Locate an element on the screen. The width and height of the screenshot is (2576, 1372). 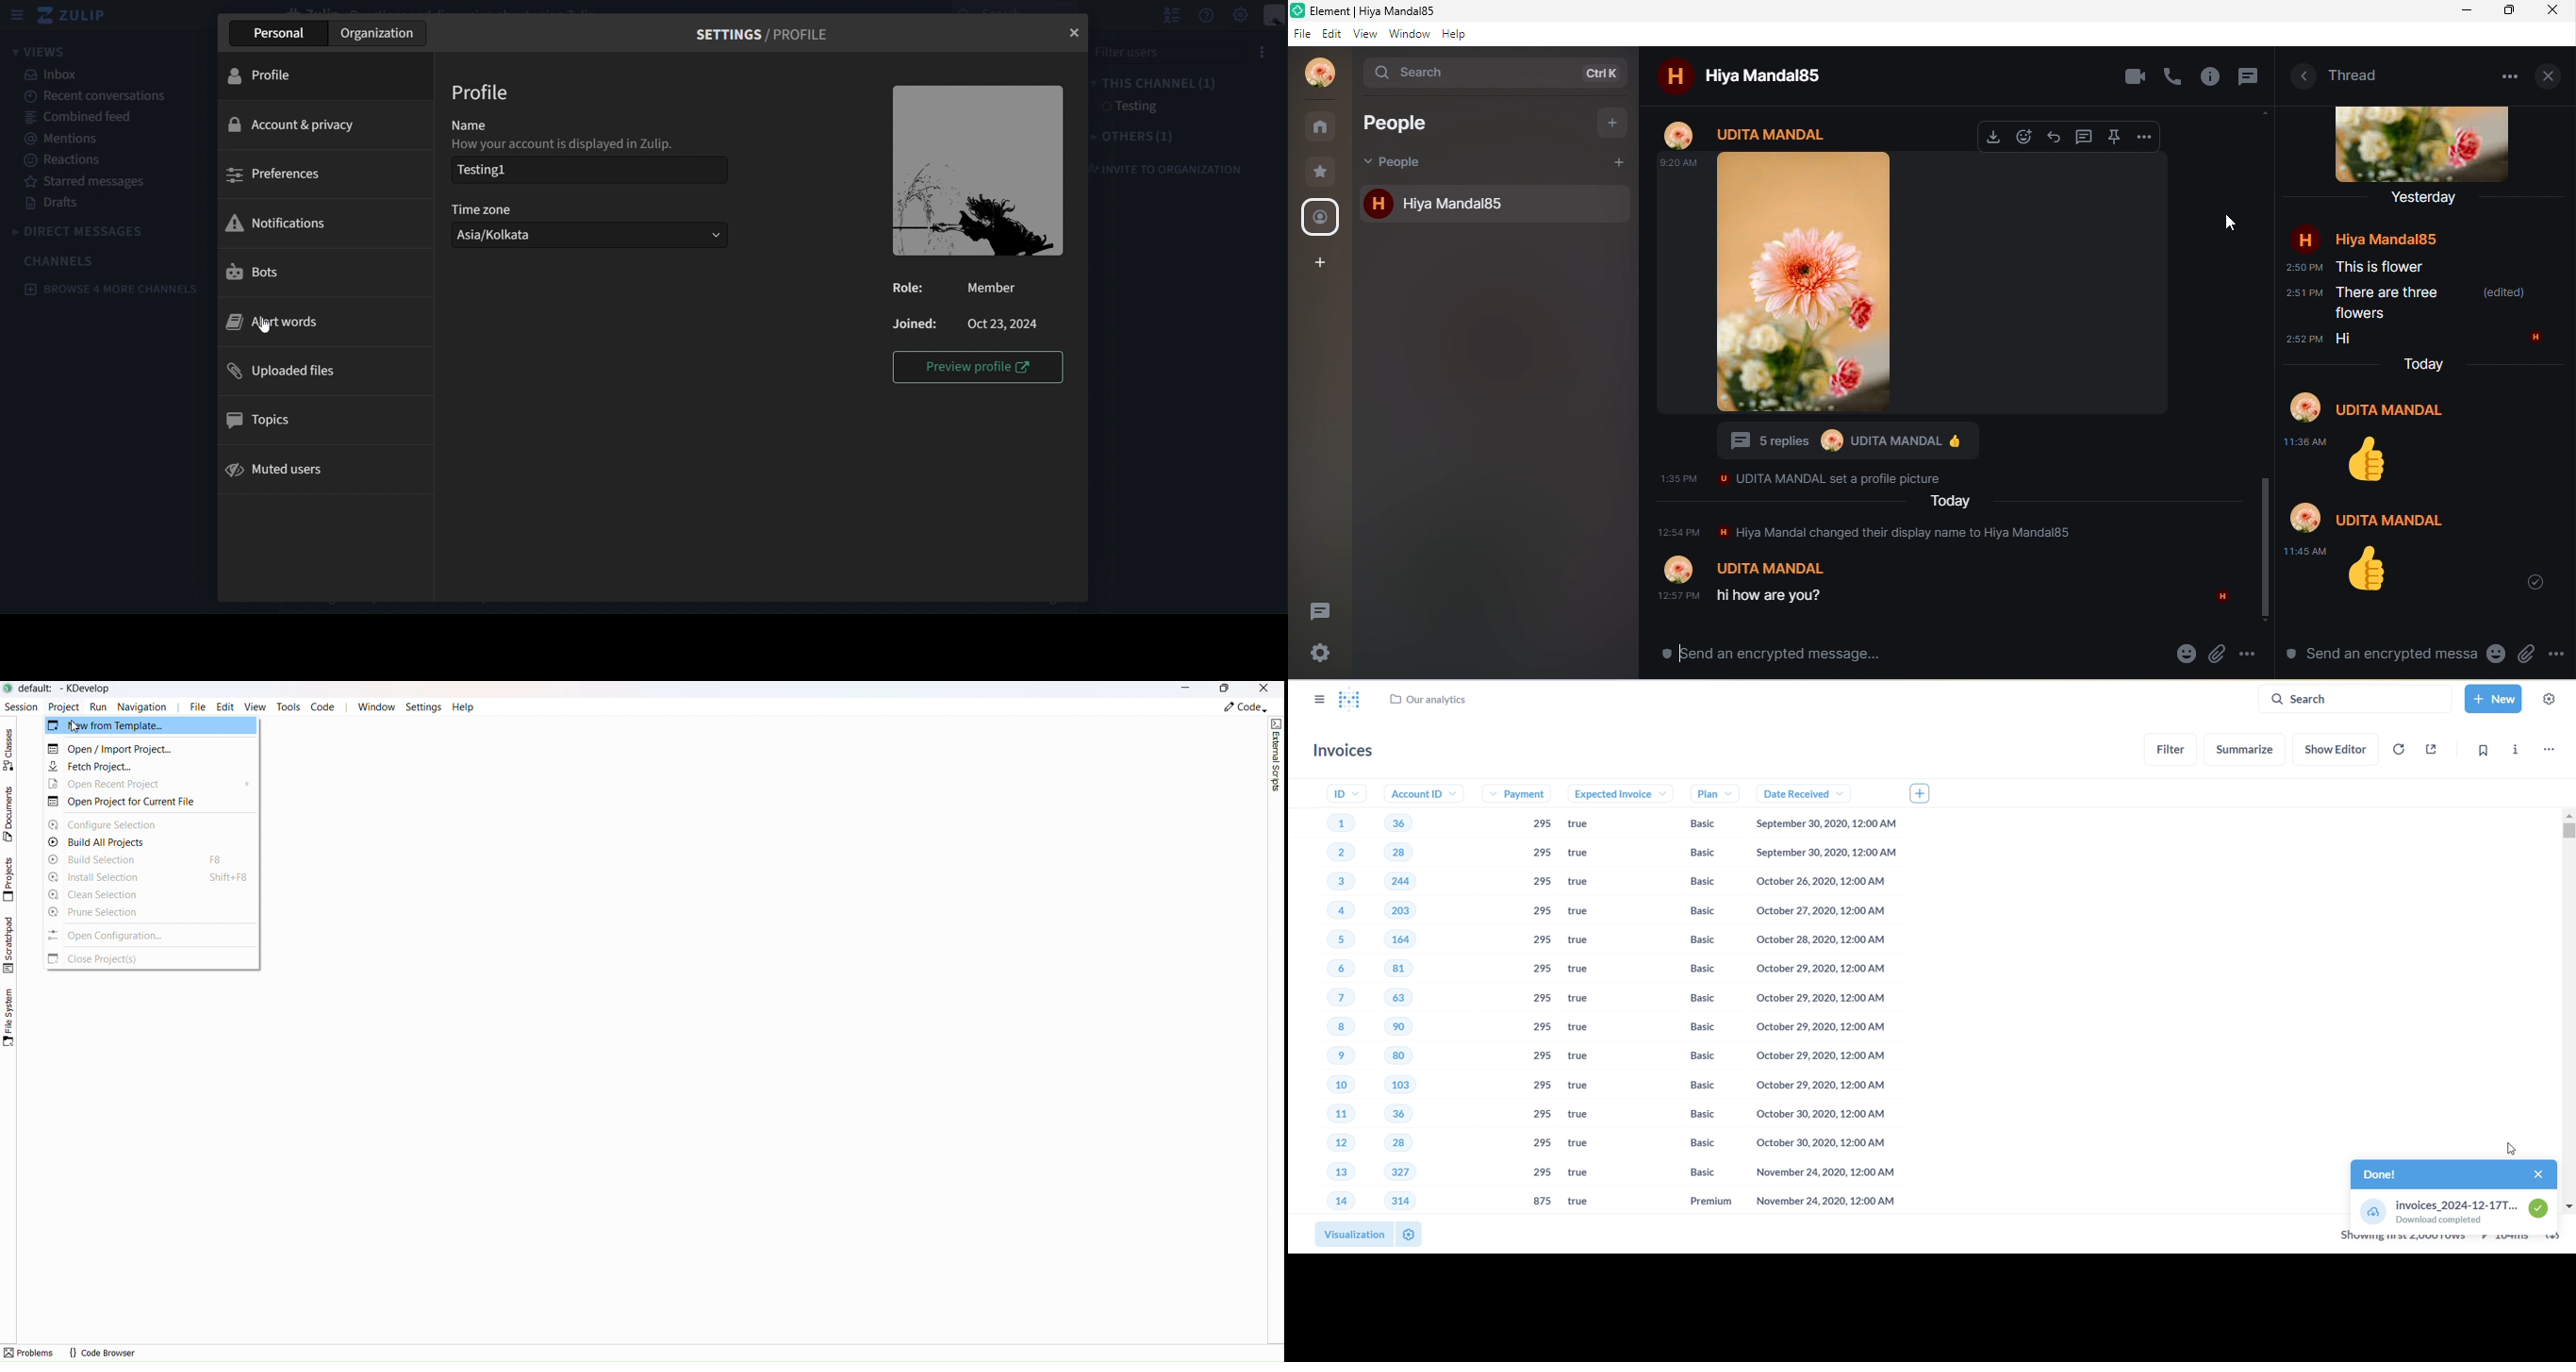
room information is located at coordinates (2303, 76).